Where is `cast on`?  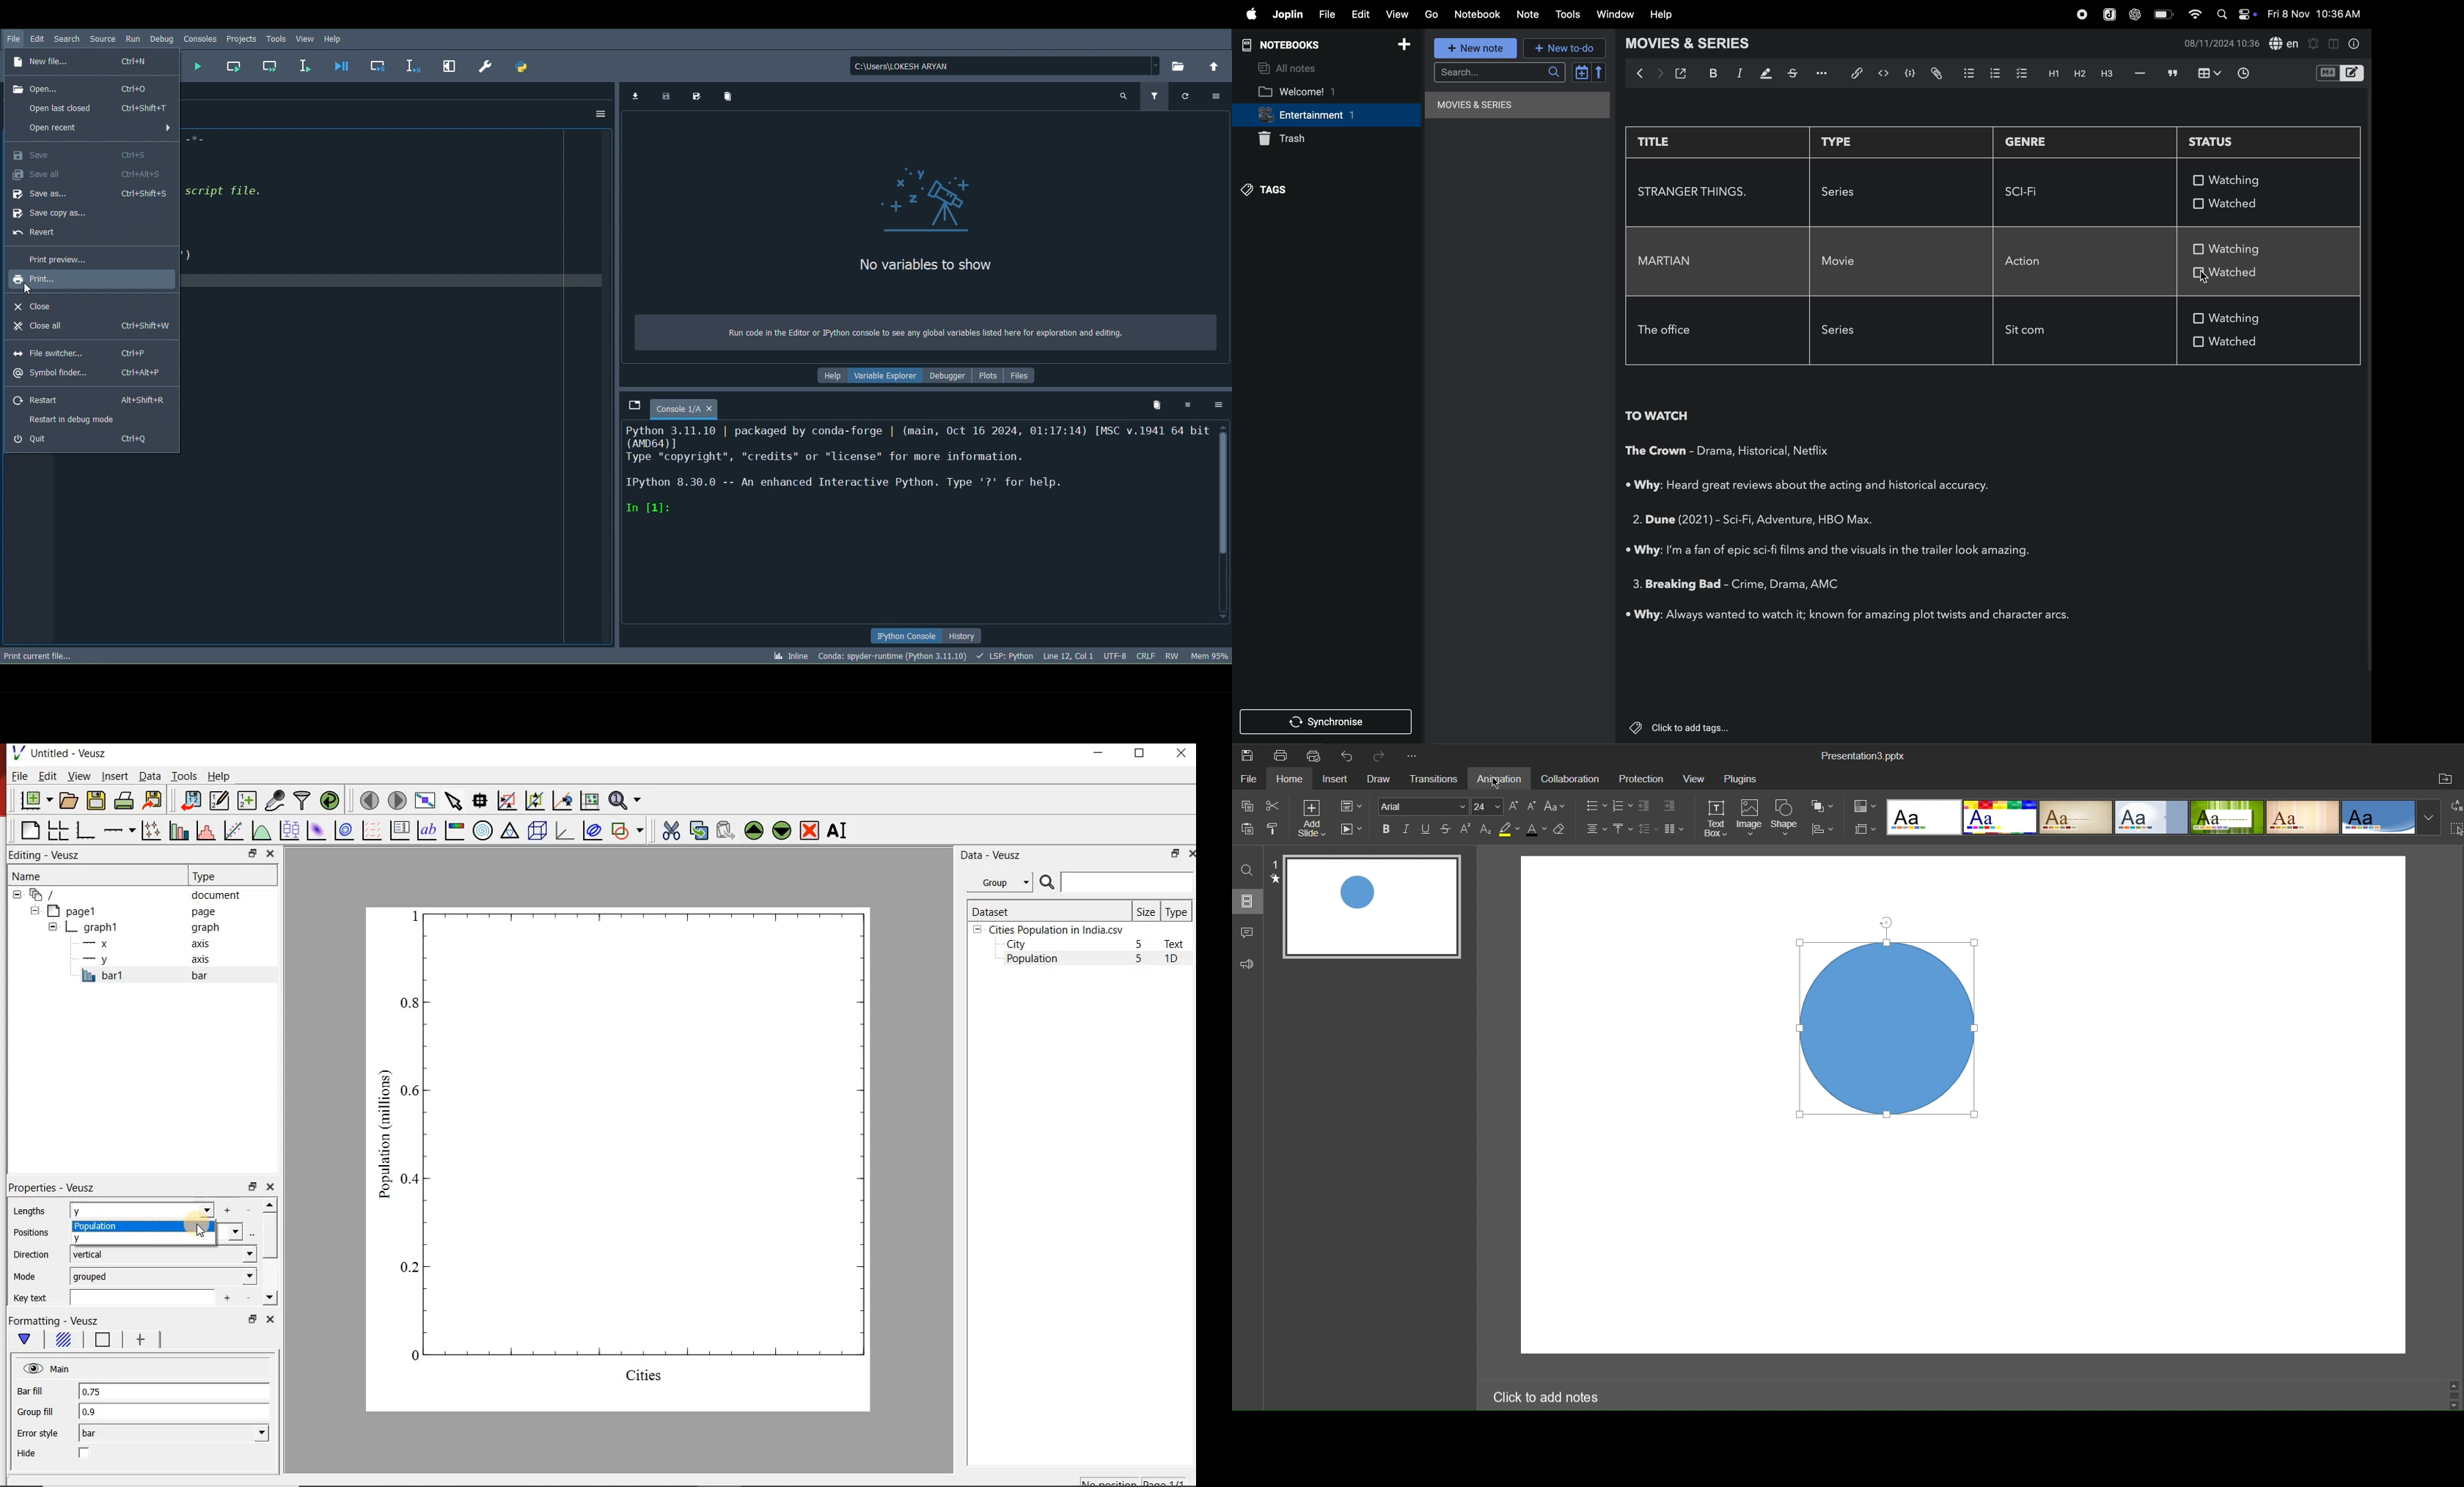
cast on is located at coordinates (1815, 451).